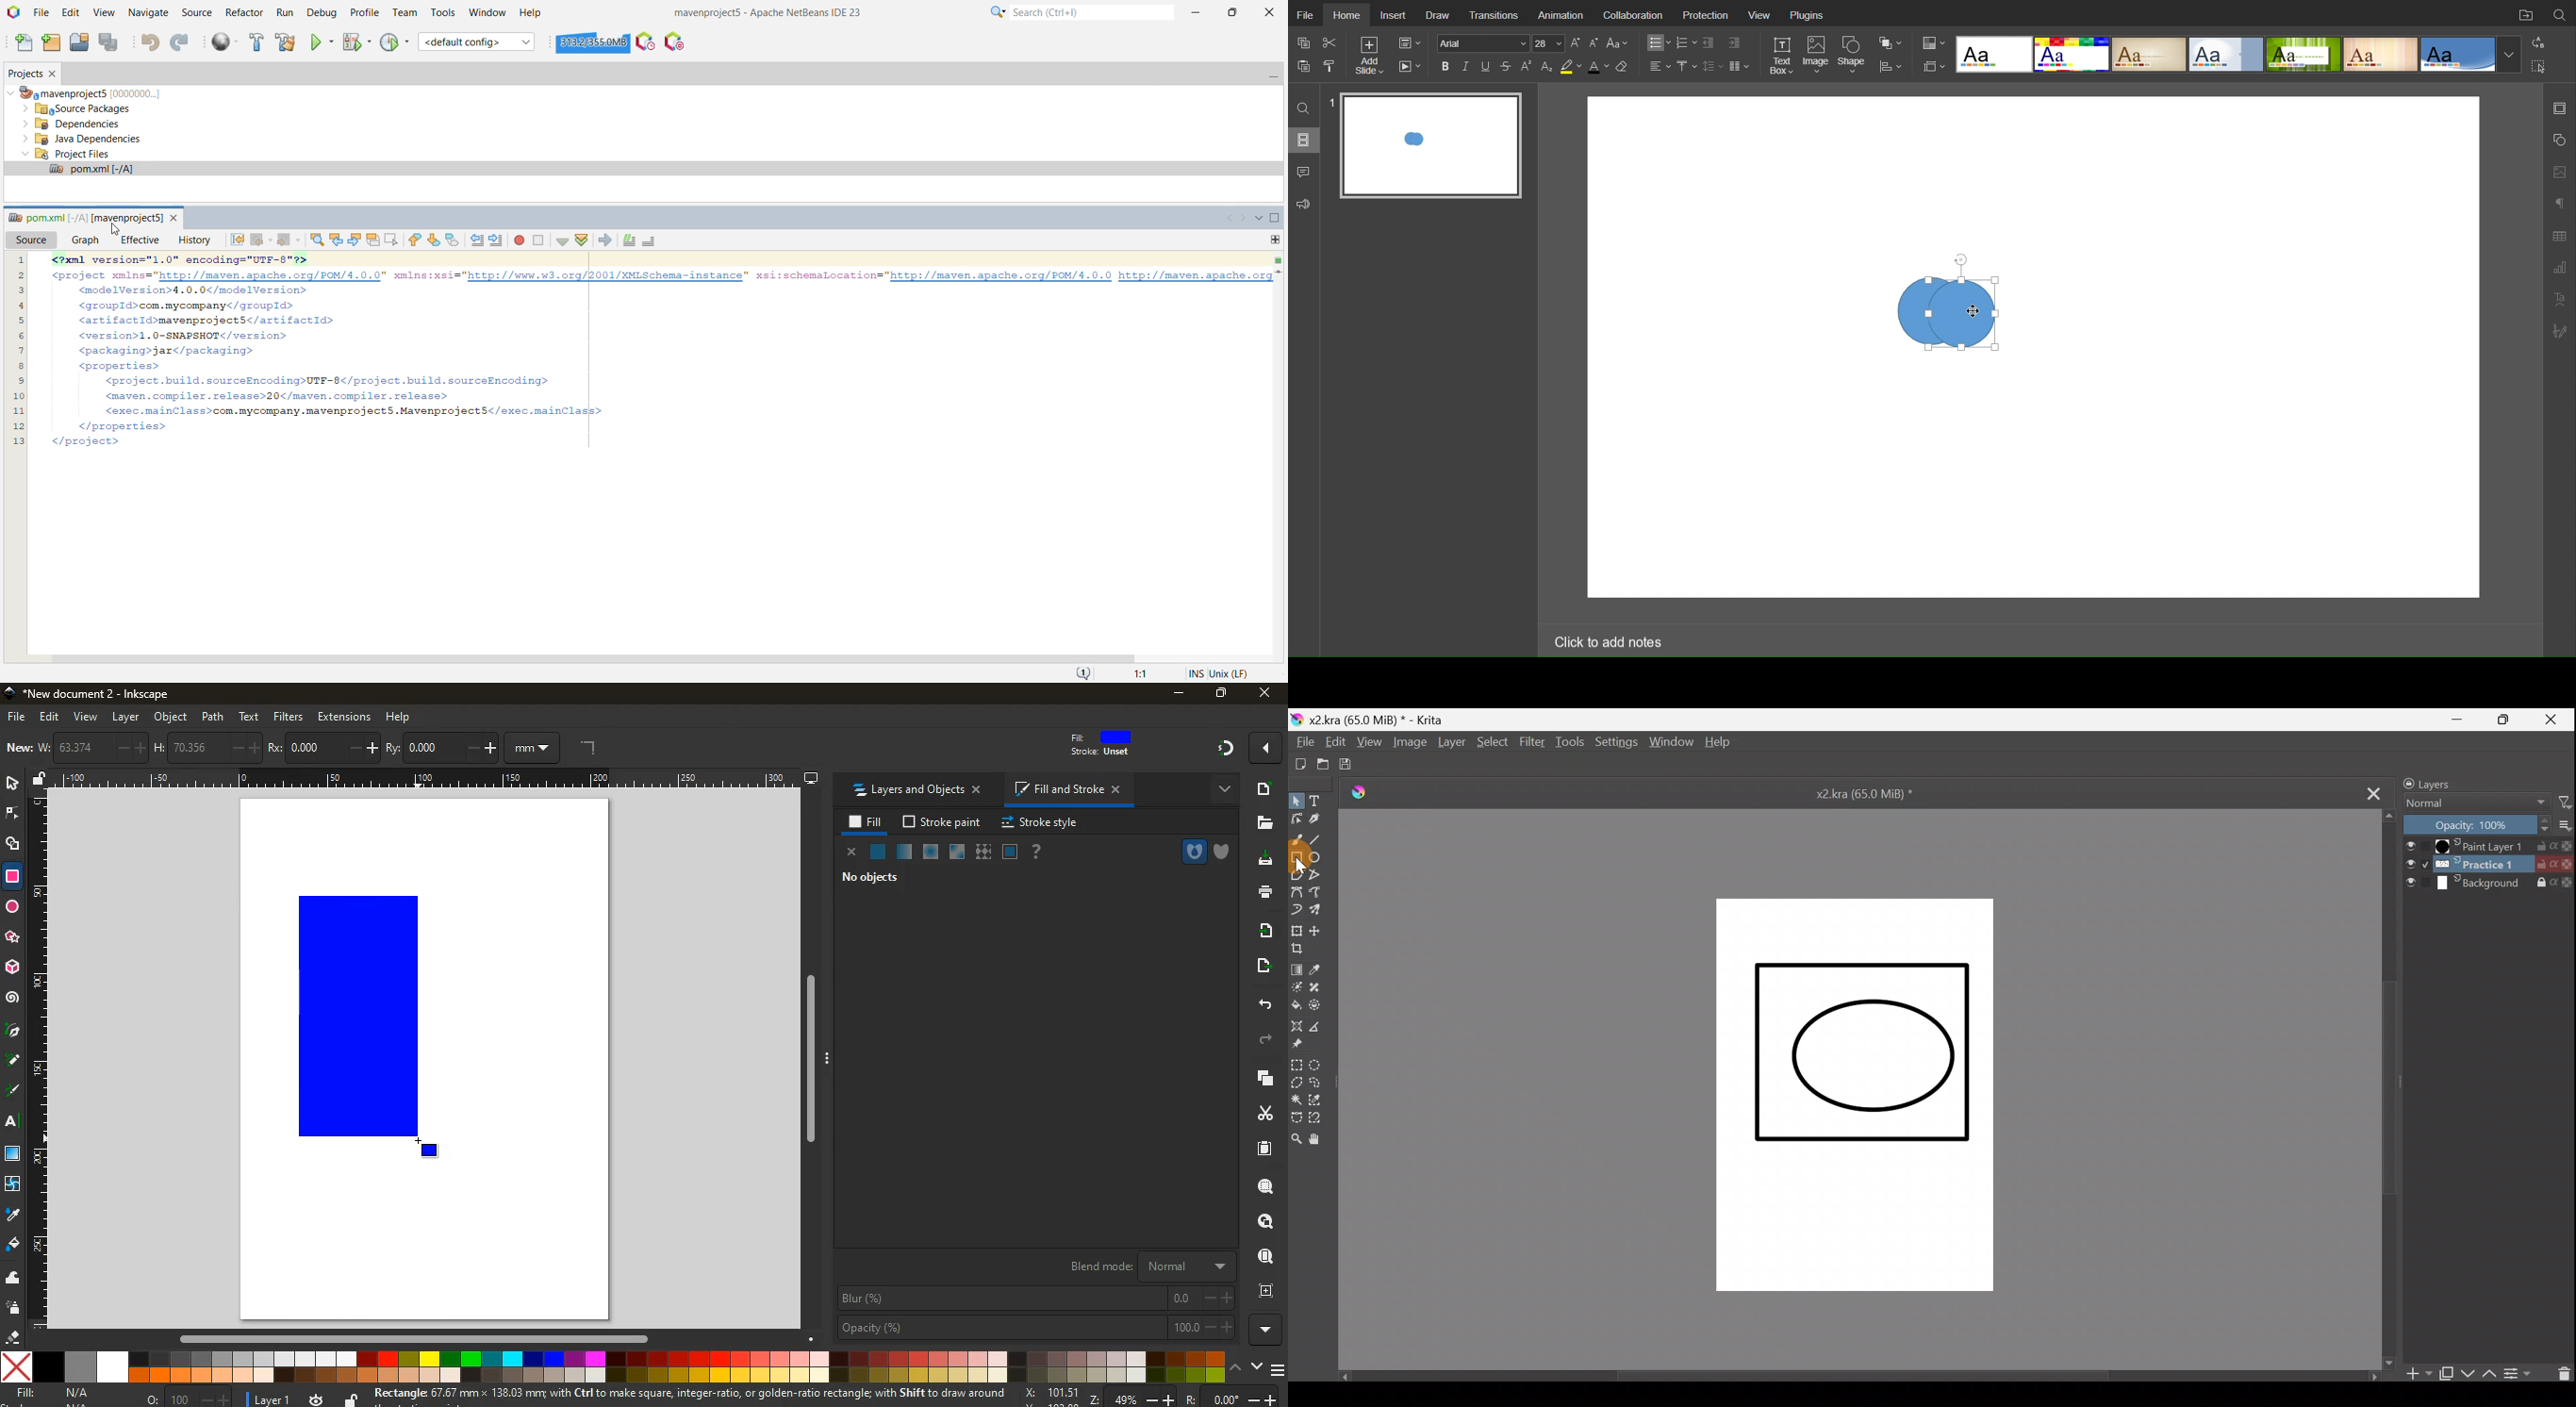 This screenshot has width=2576, height=1428. What do you see at coordinates (353, 1399) in the screenshot?
I see `unlock` at bounding box center [353, 1399].